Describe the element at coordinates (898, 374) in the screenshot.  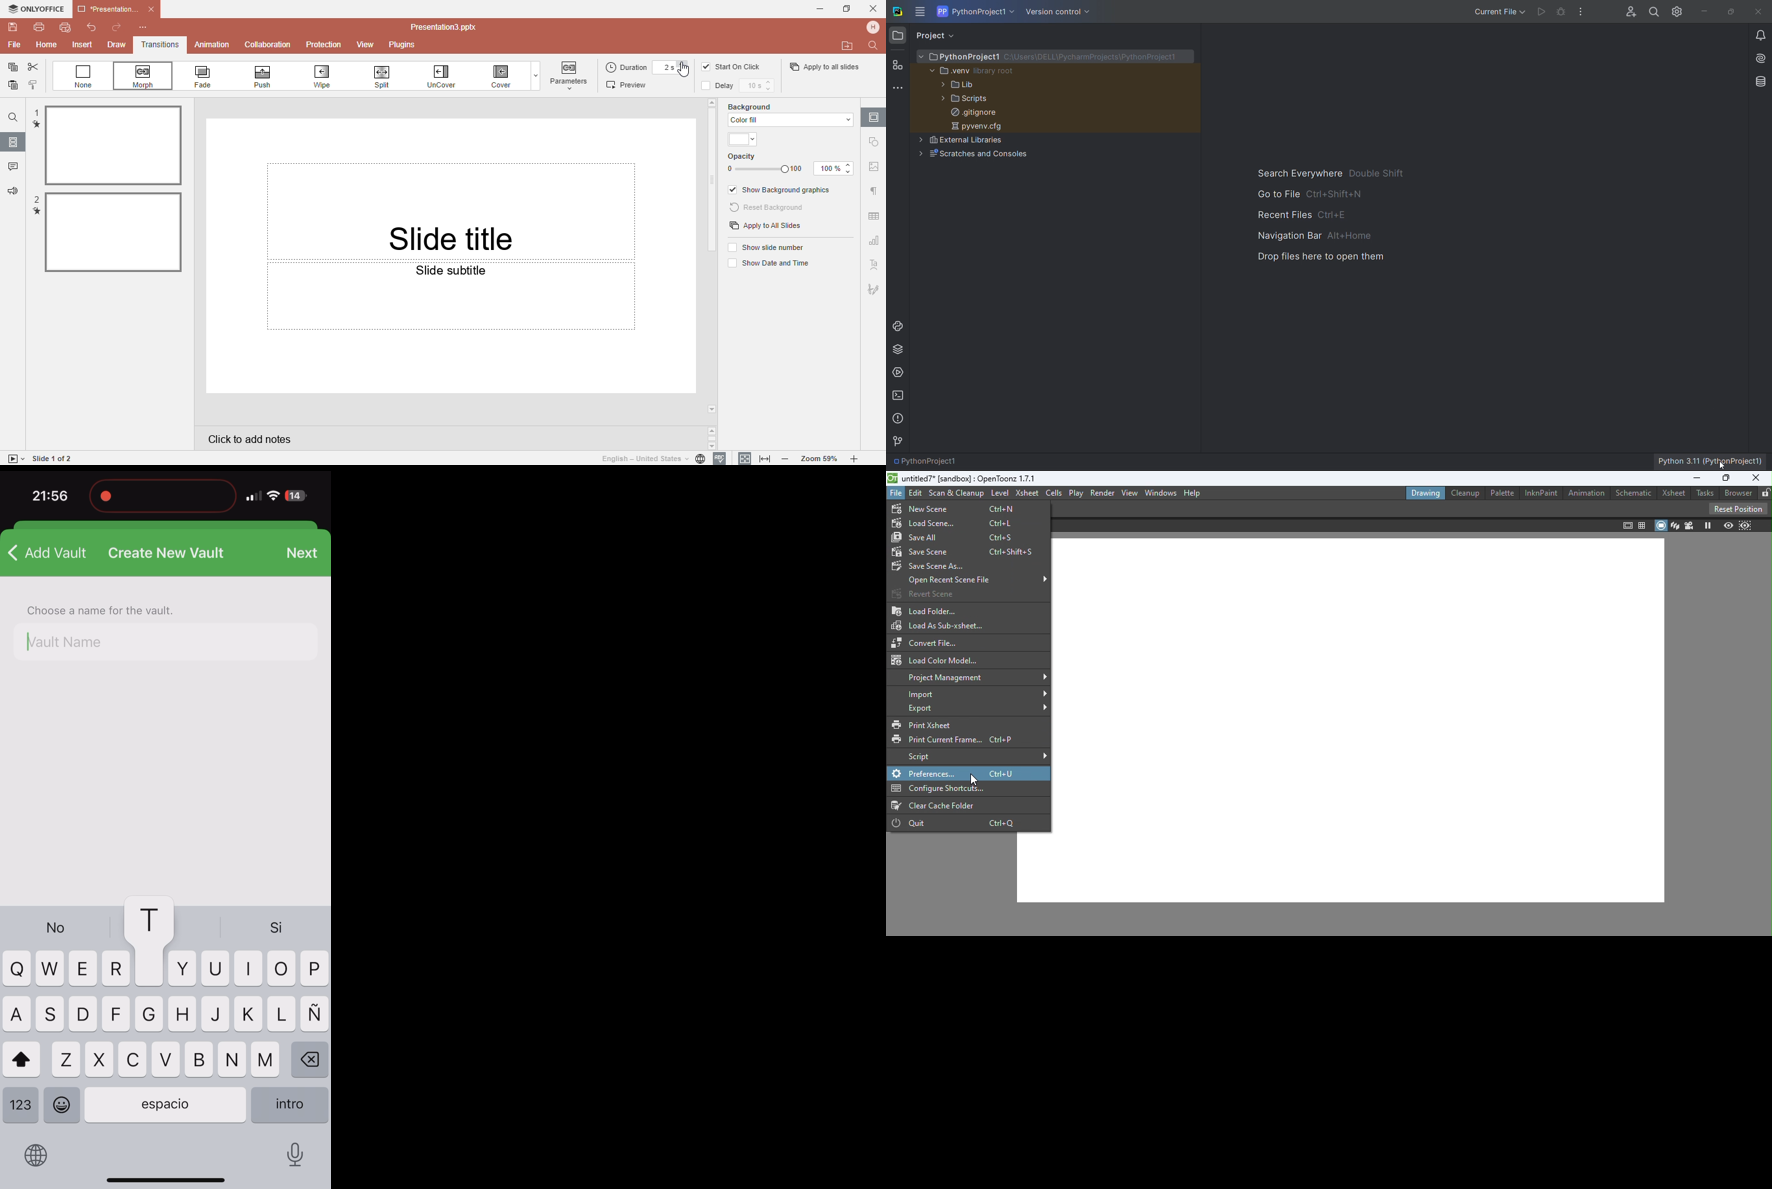
I see `services` at that location.